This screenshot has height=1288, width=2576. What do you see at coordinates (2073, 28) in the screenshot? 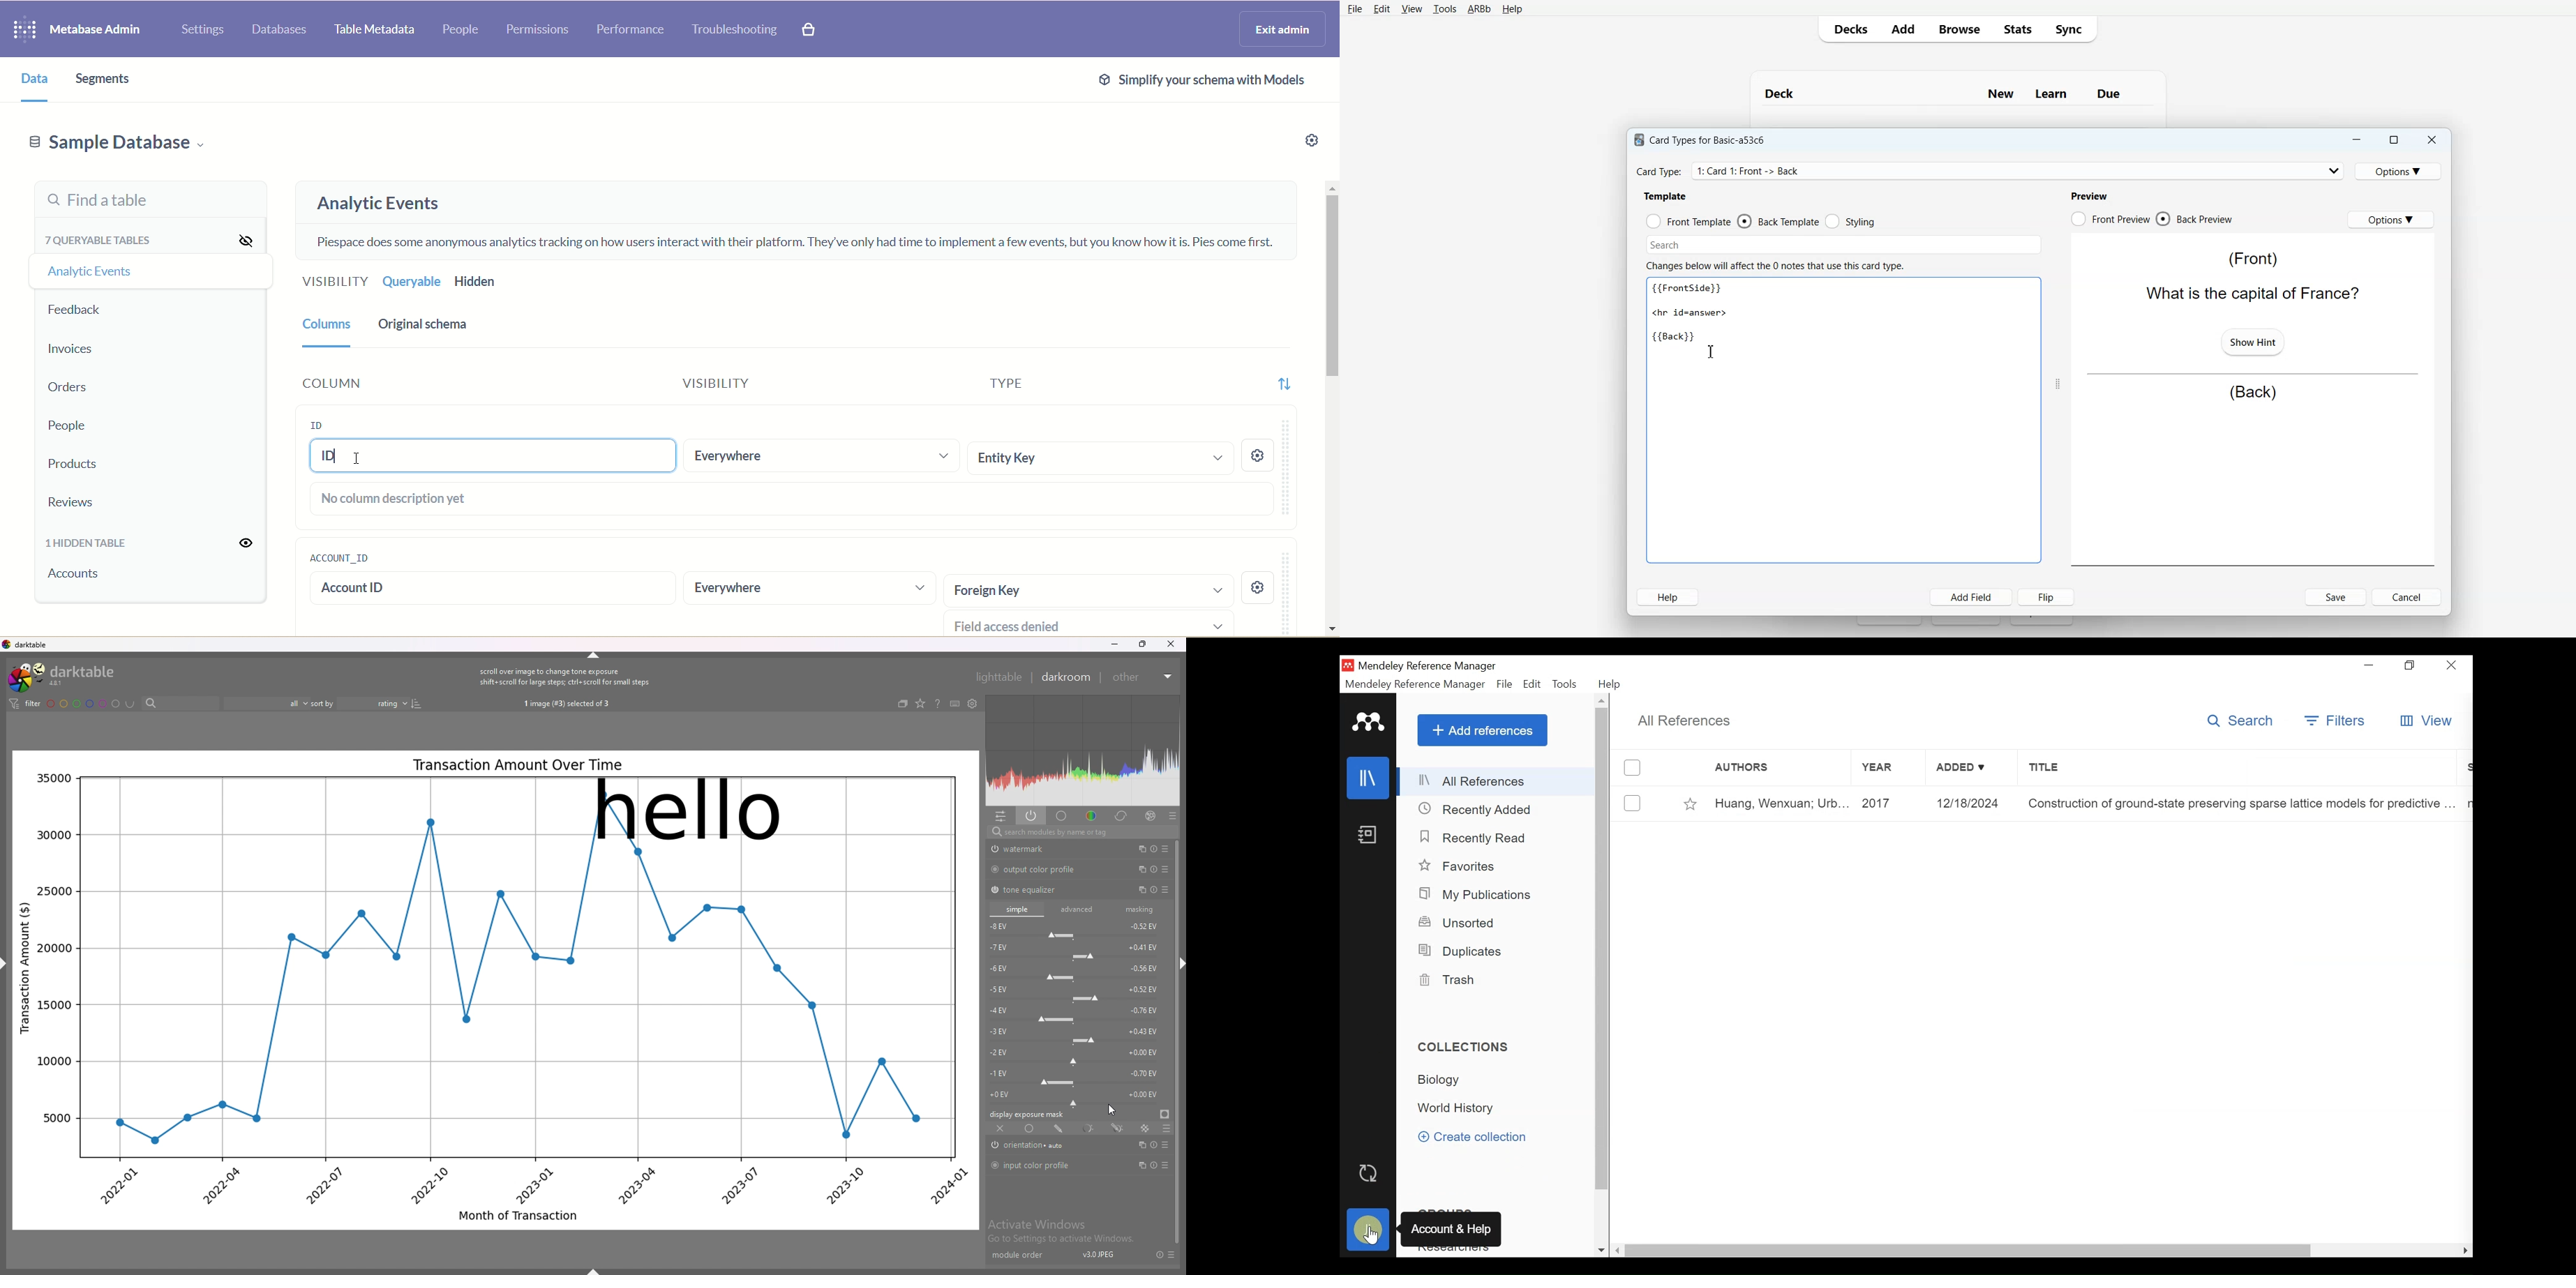
I see `Sync` at bounding box center [2073, 28].